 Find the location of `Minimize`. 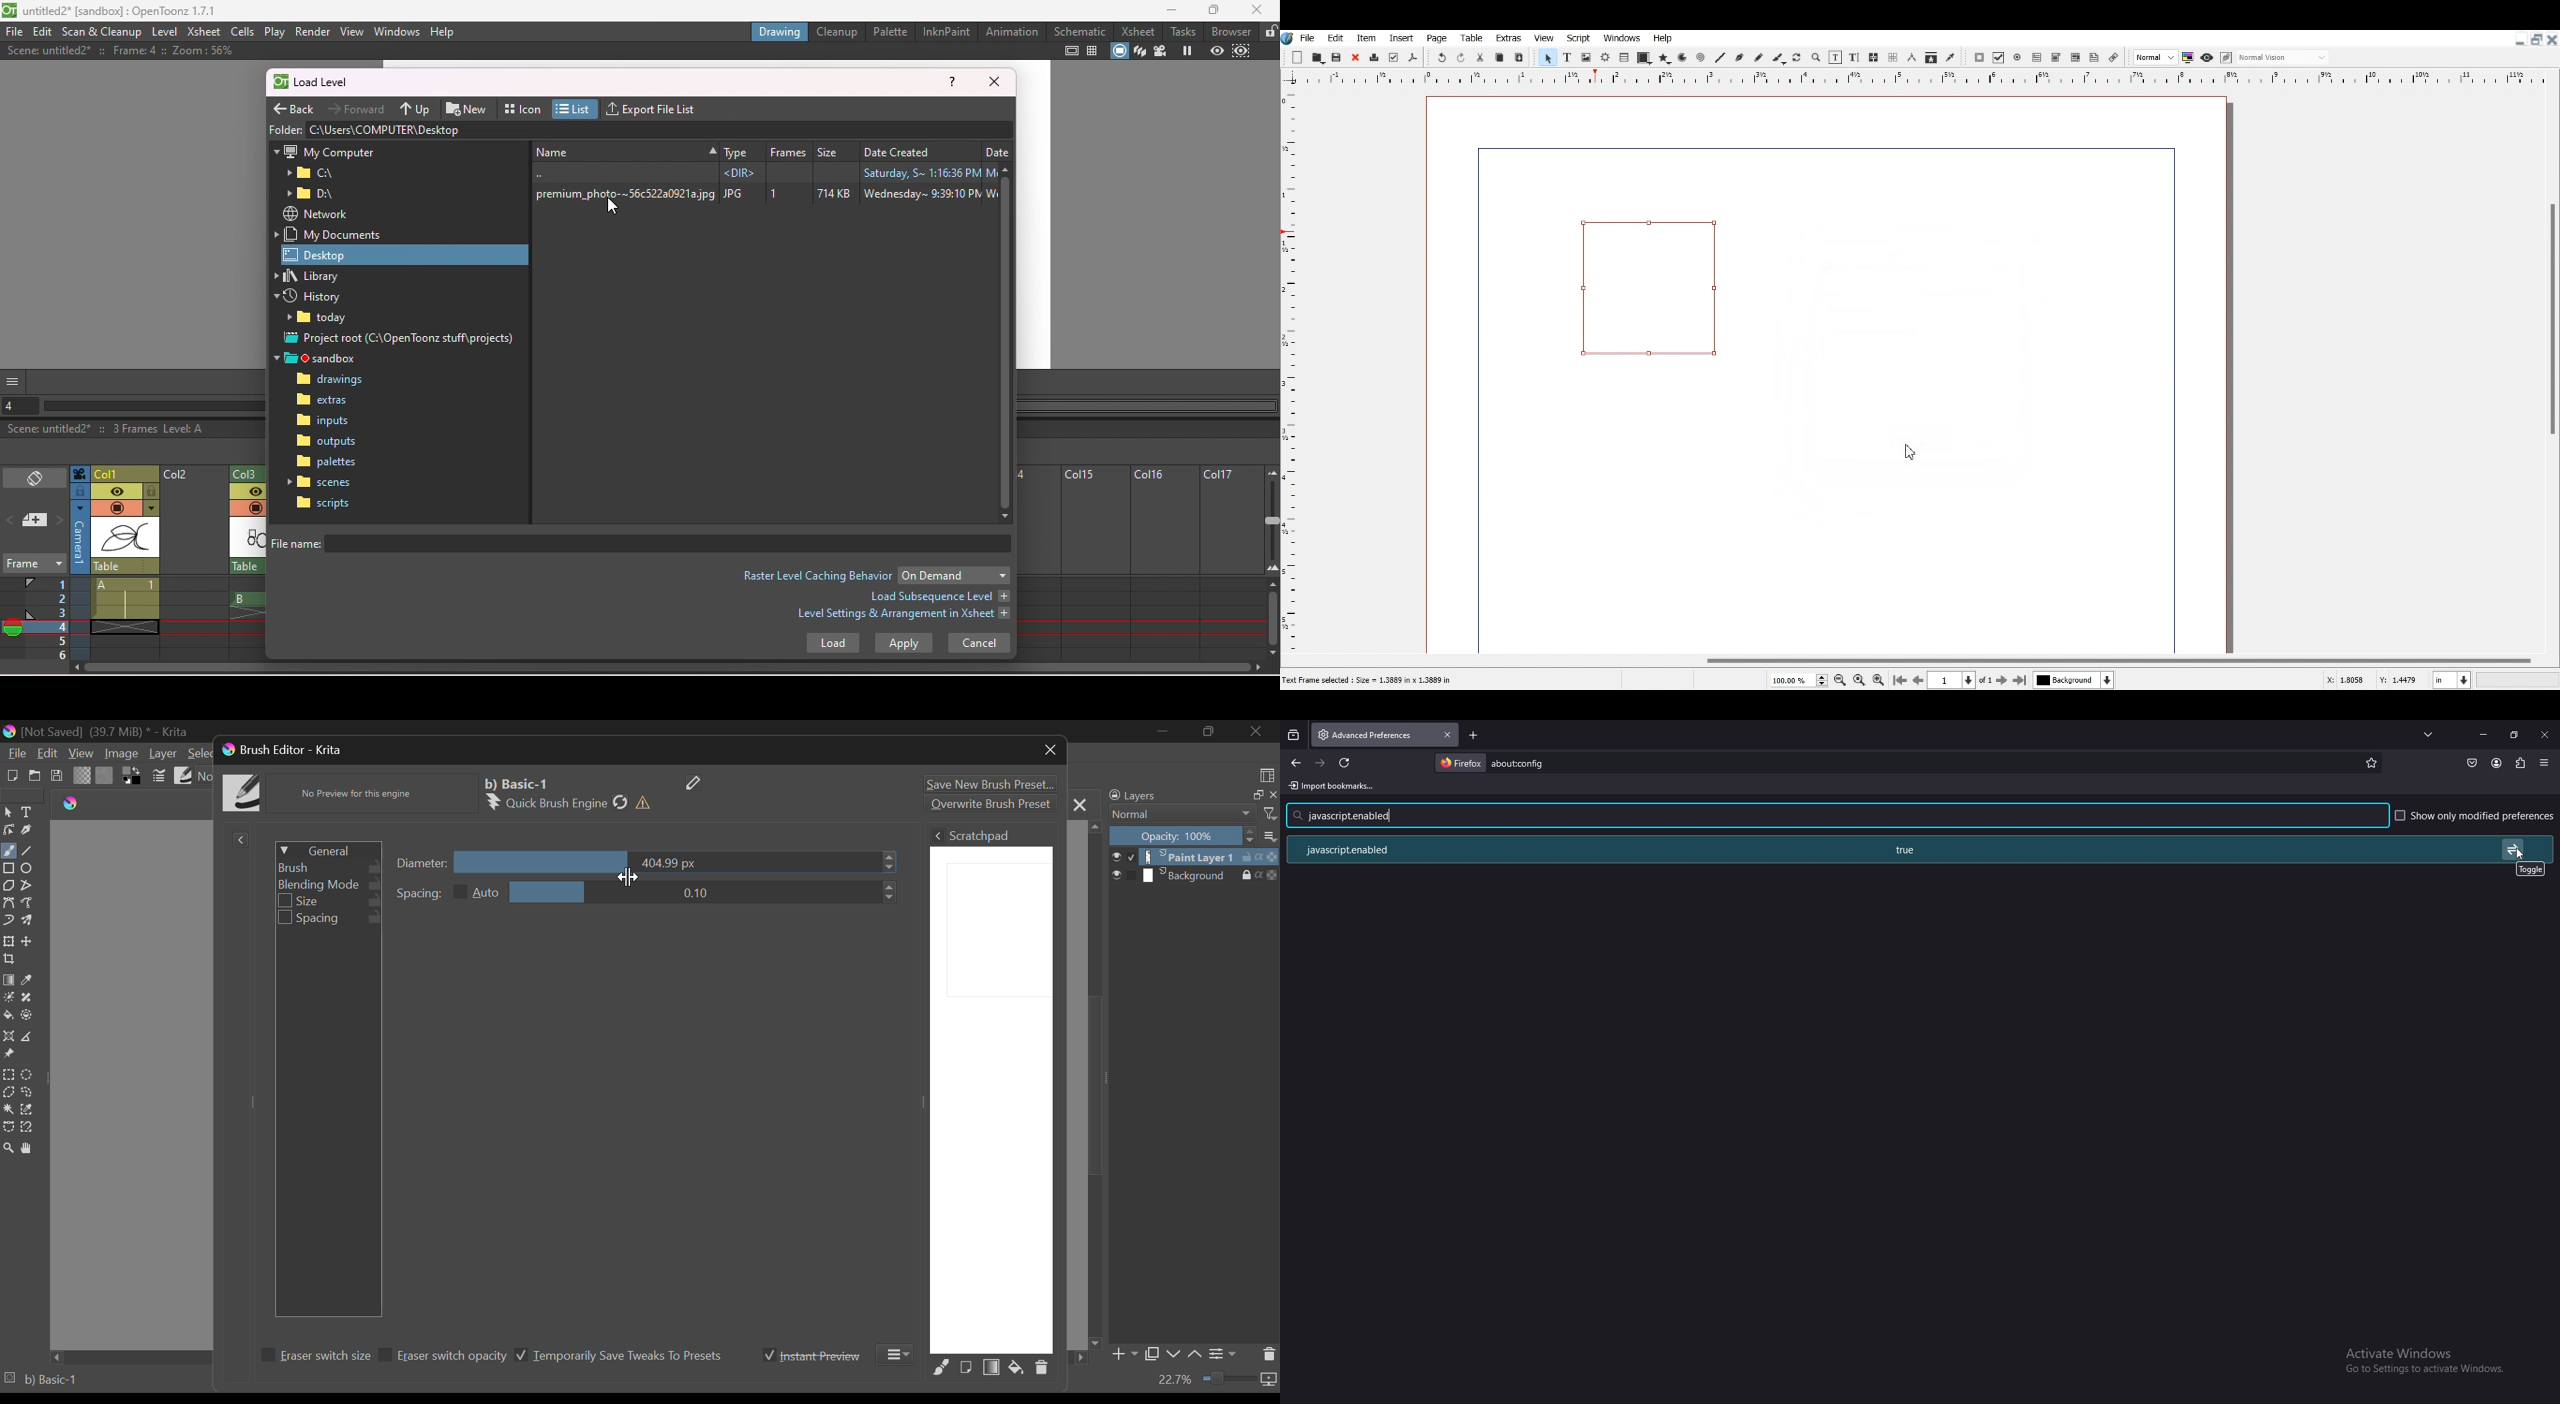

Minimize is located at coordinates (1171, 9).